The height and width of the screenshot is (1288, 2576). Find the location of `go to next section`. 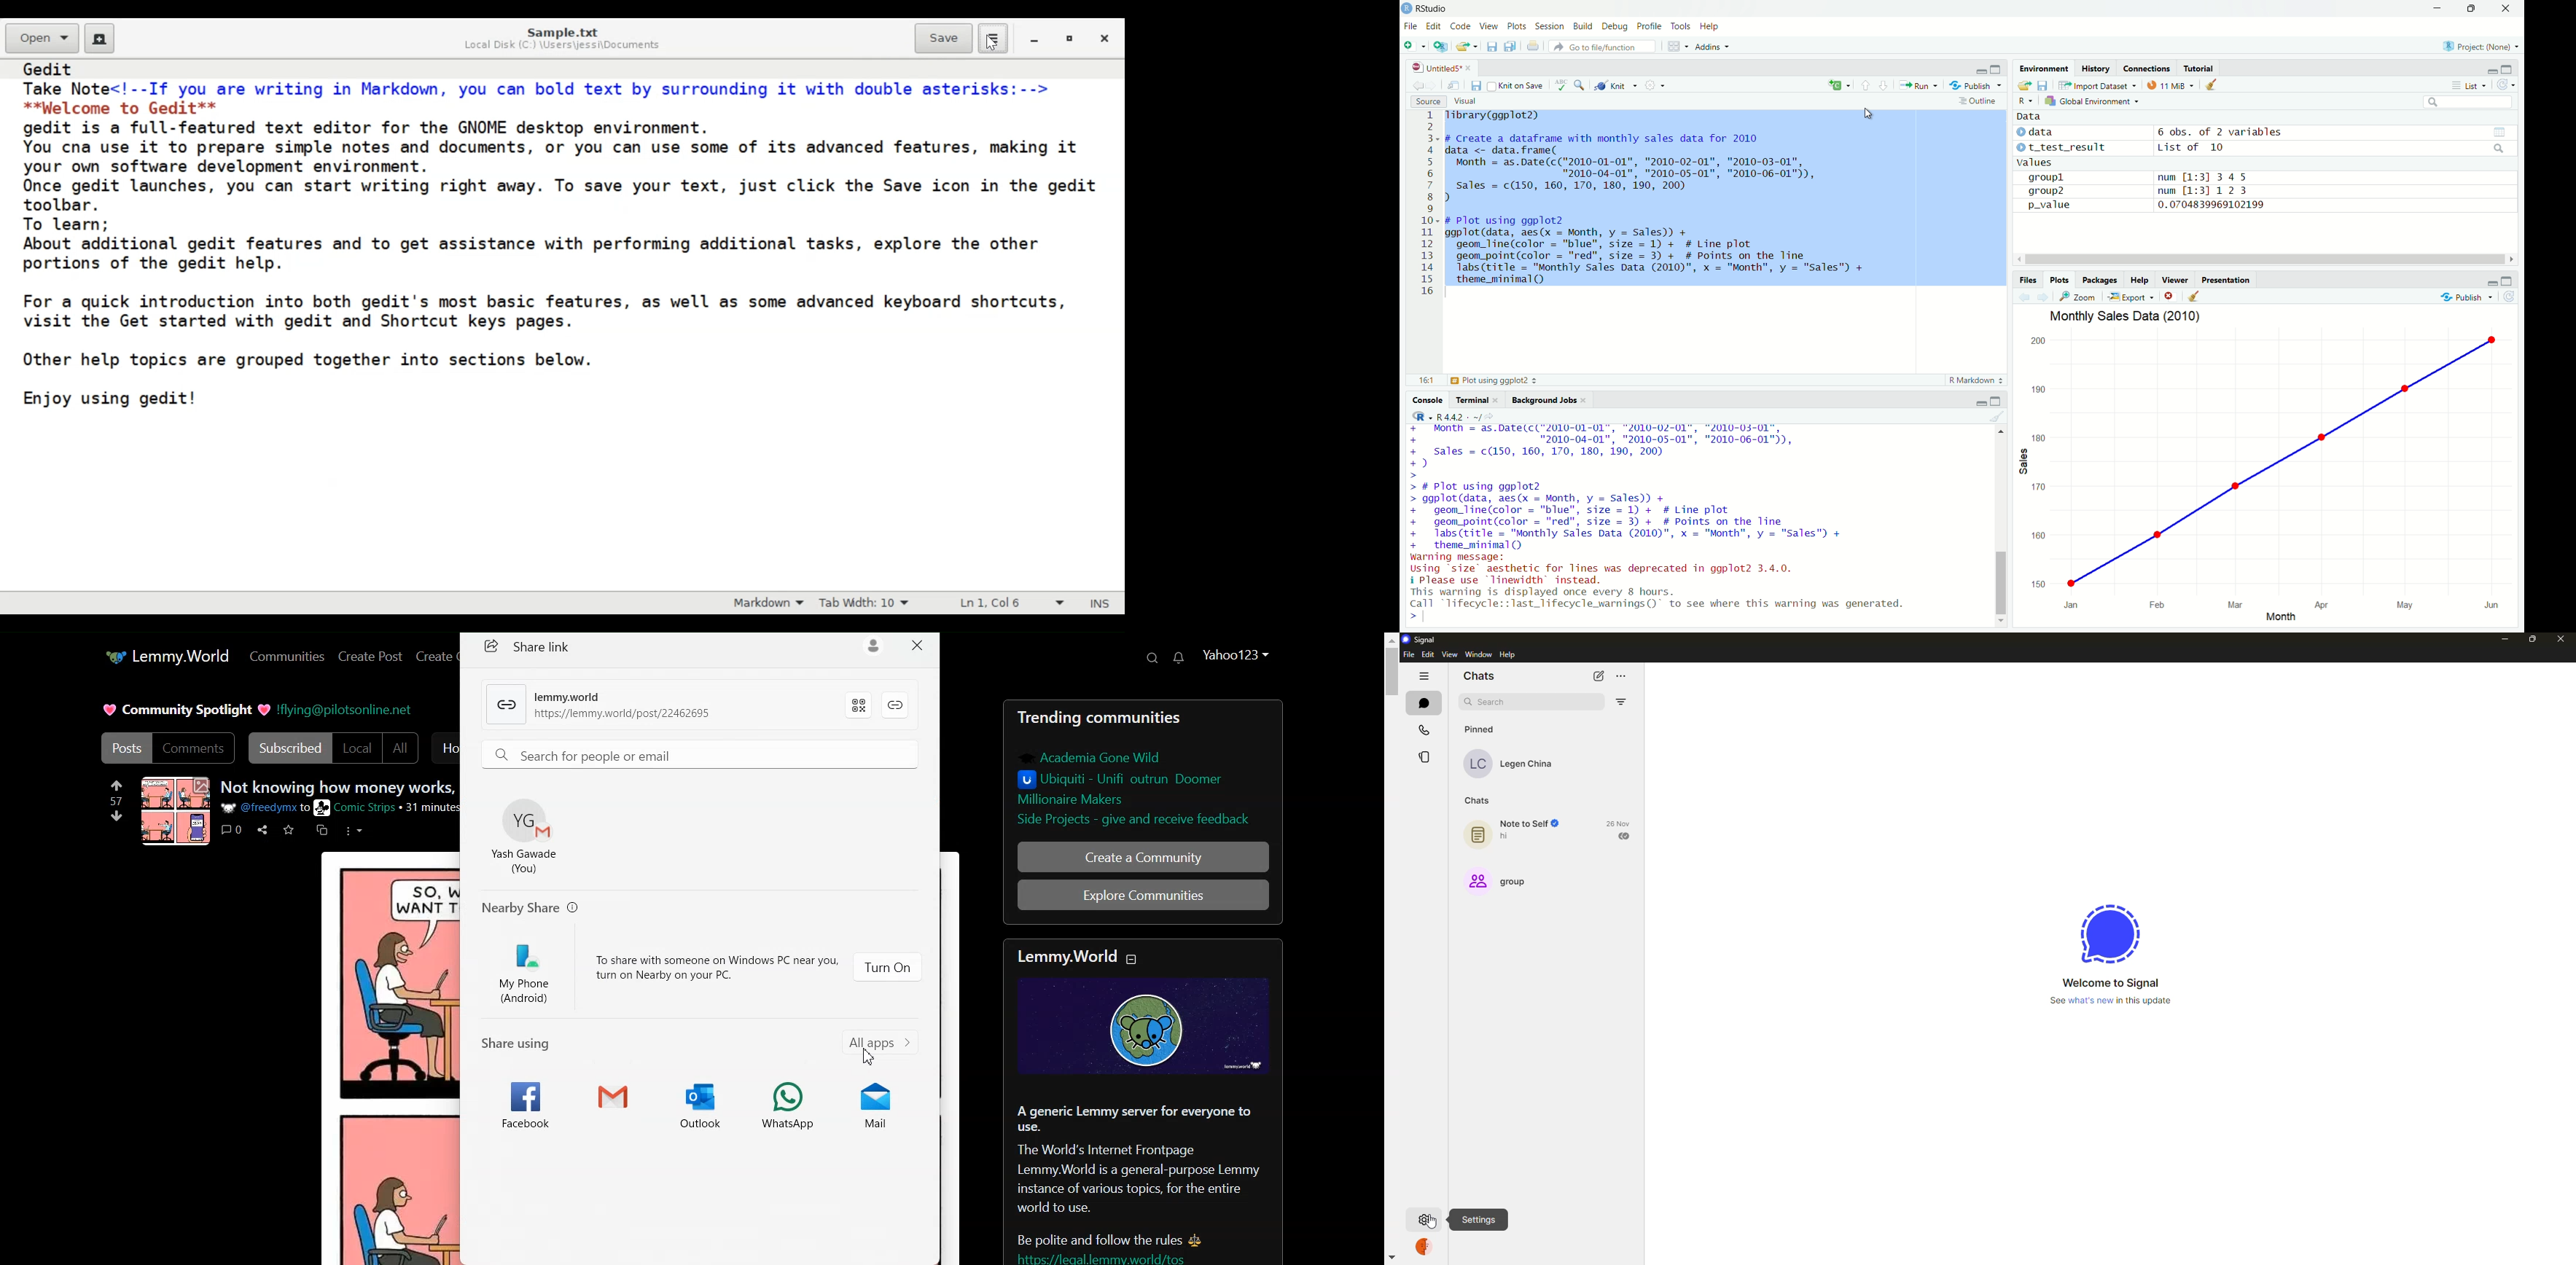

go to next section is located at coordinates (1884, 86).